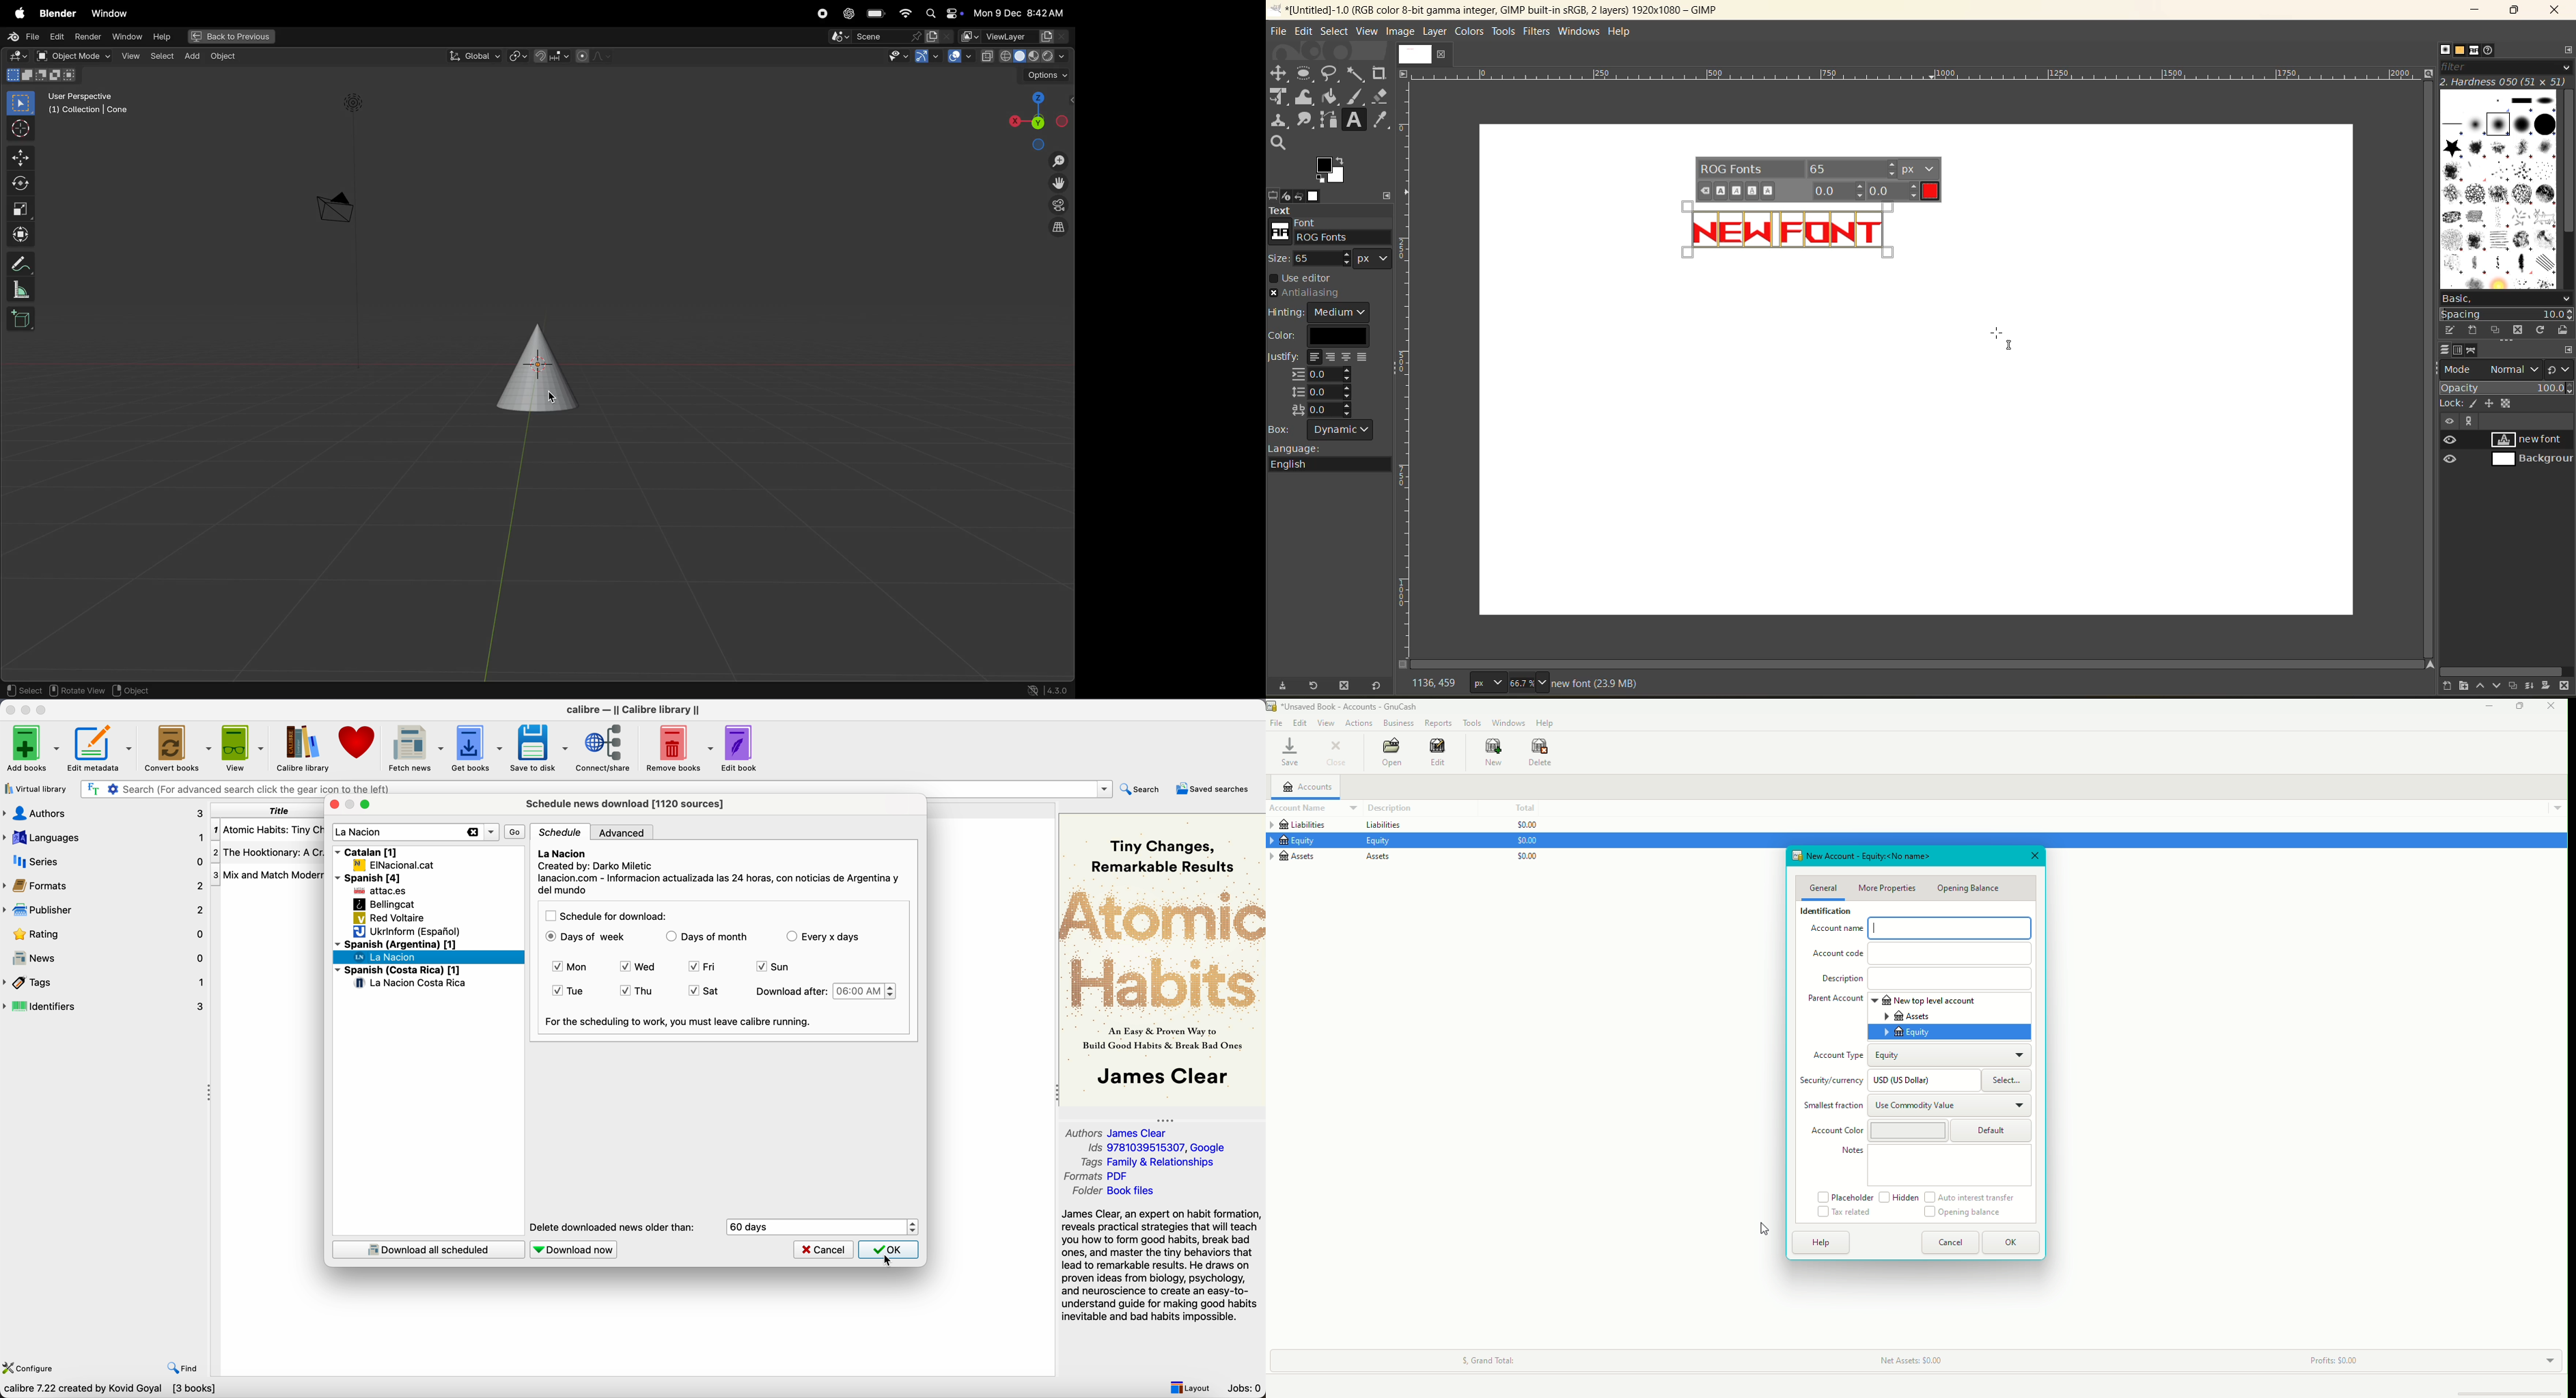 The height and width of the screenshot is (1400, 2576). I want to click on Assets, so click(1305, 856).